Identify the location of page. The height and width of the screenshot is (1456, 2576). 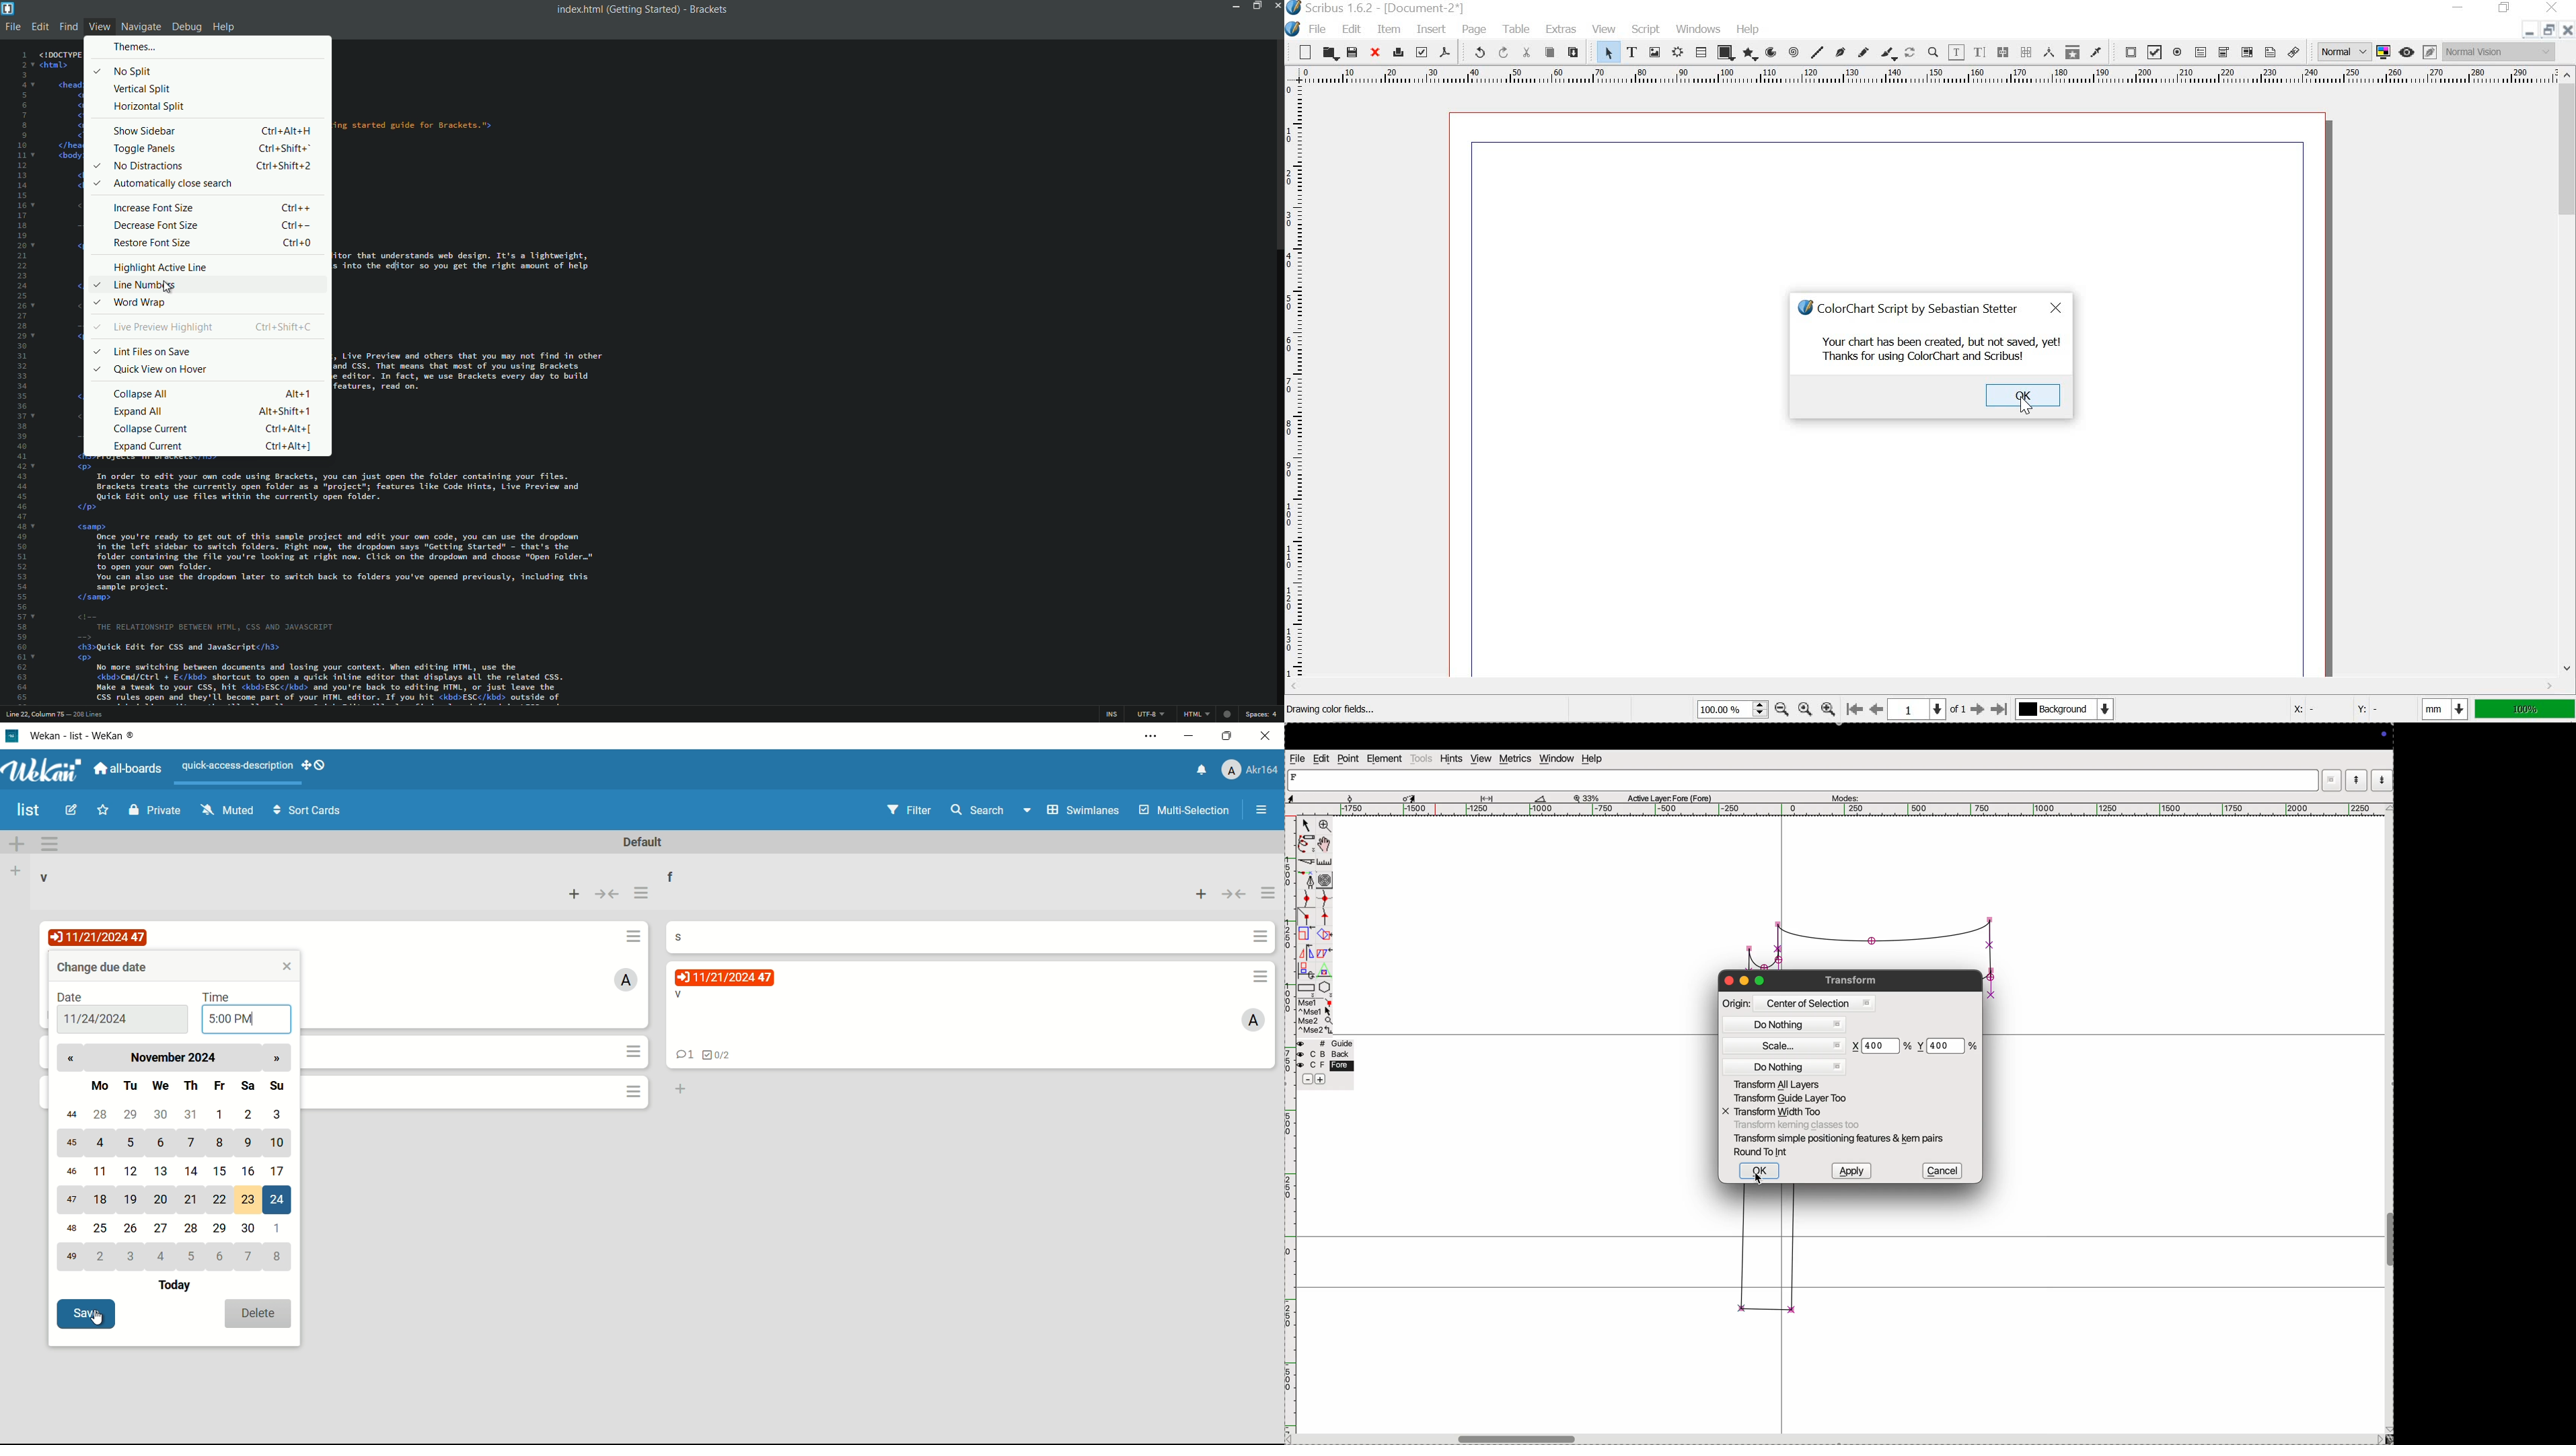
(1477, 30).